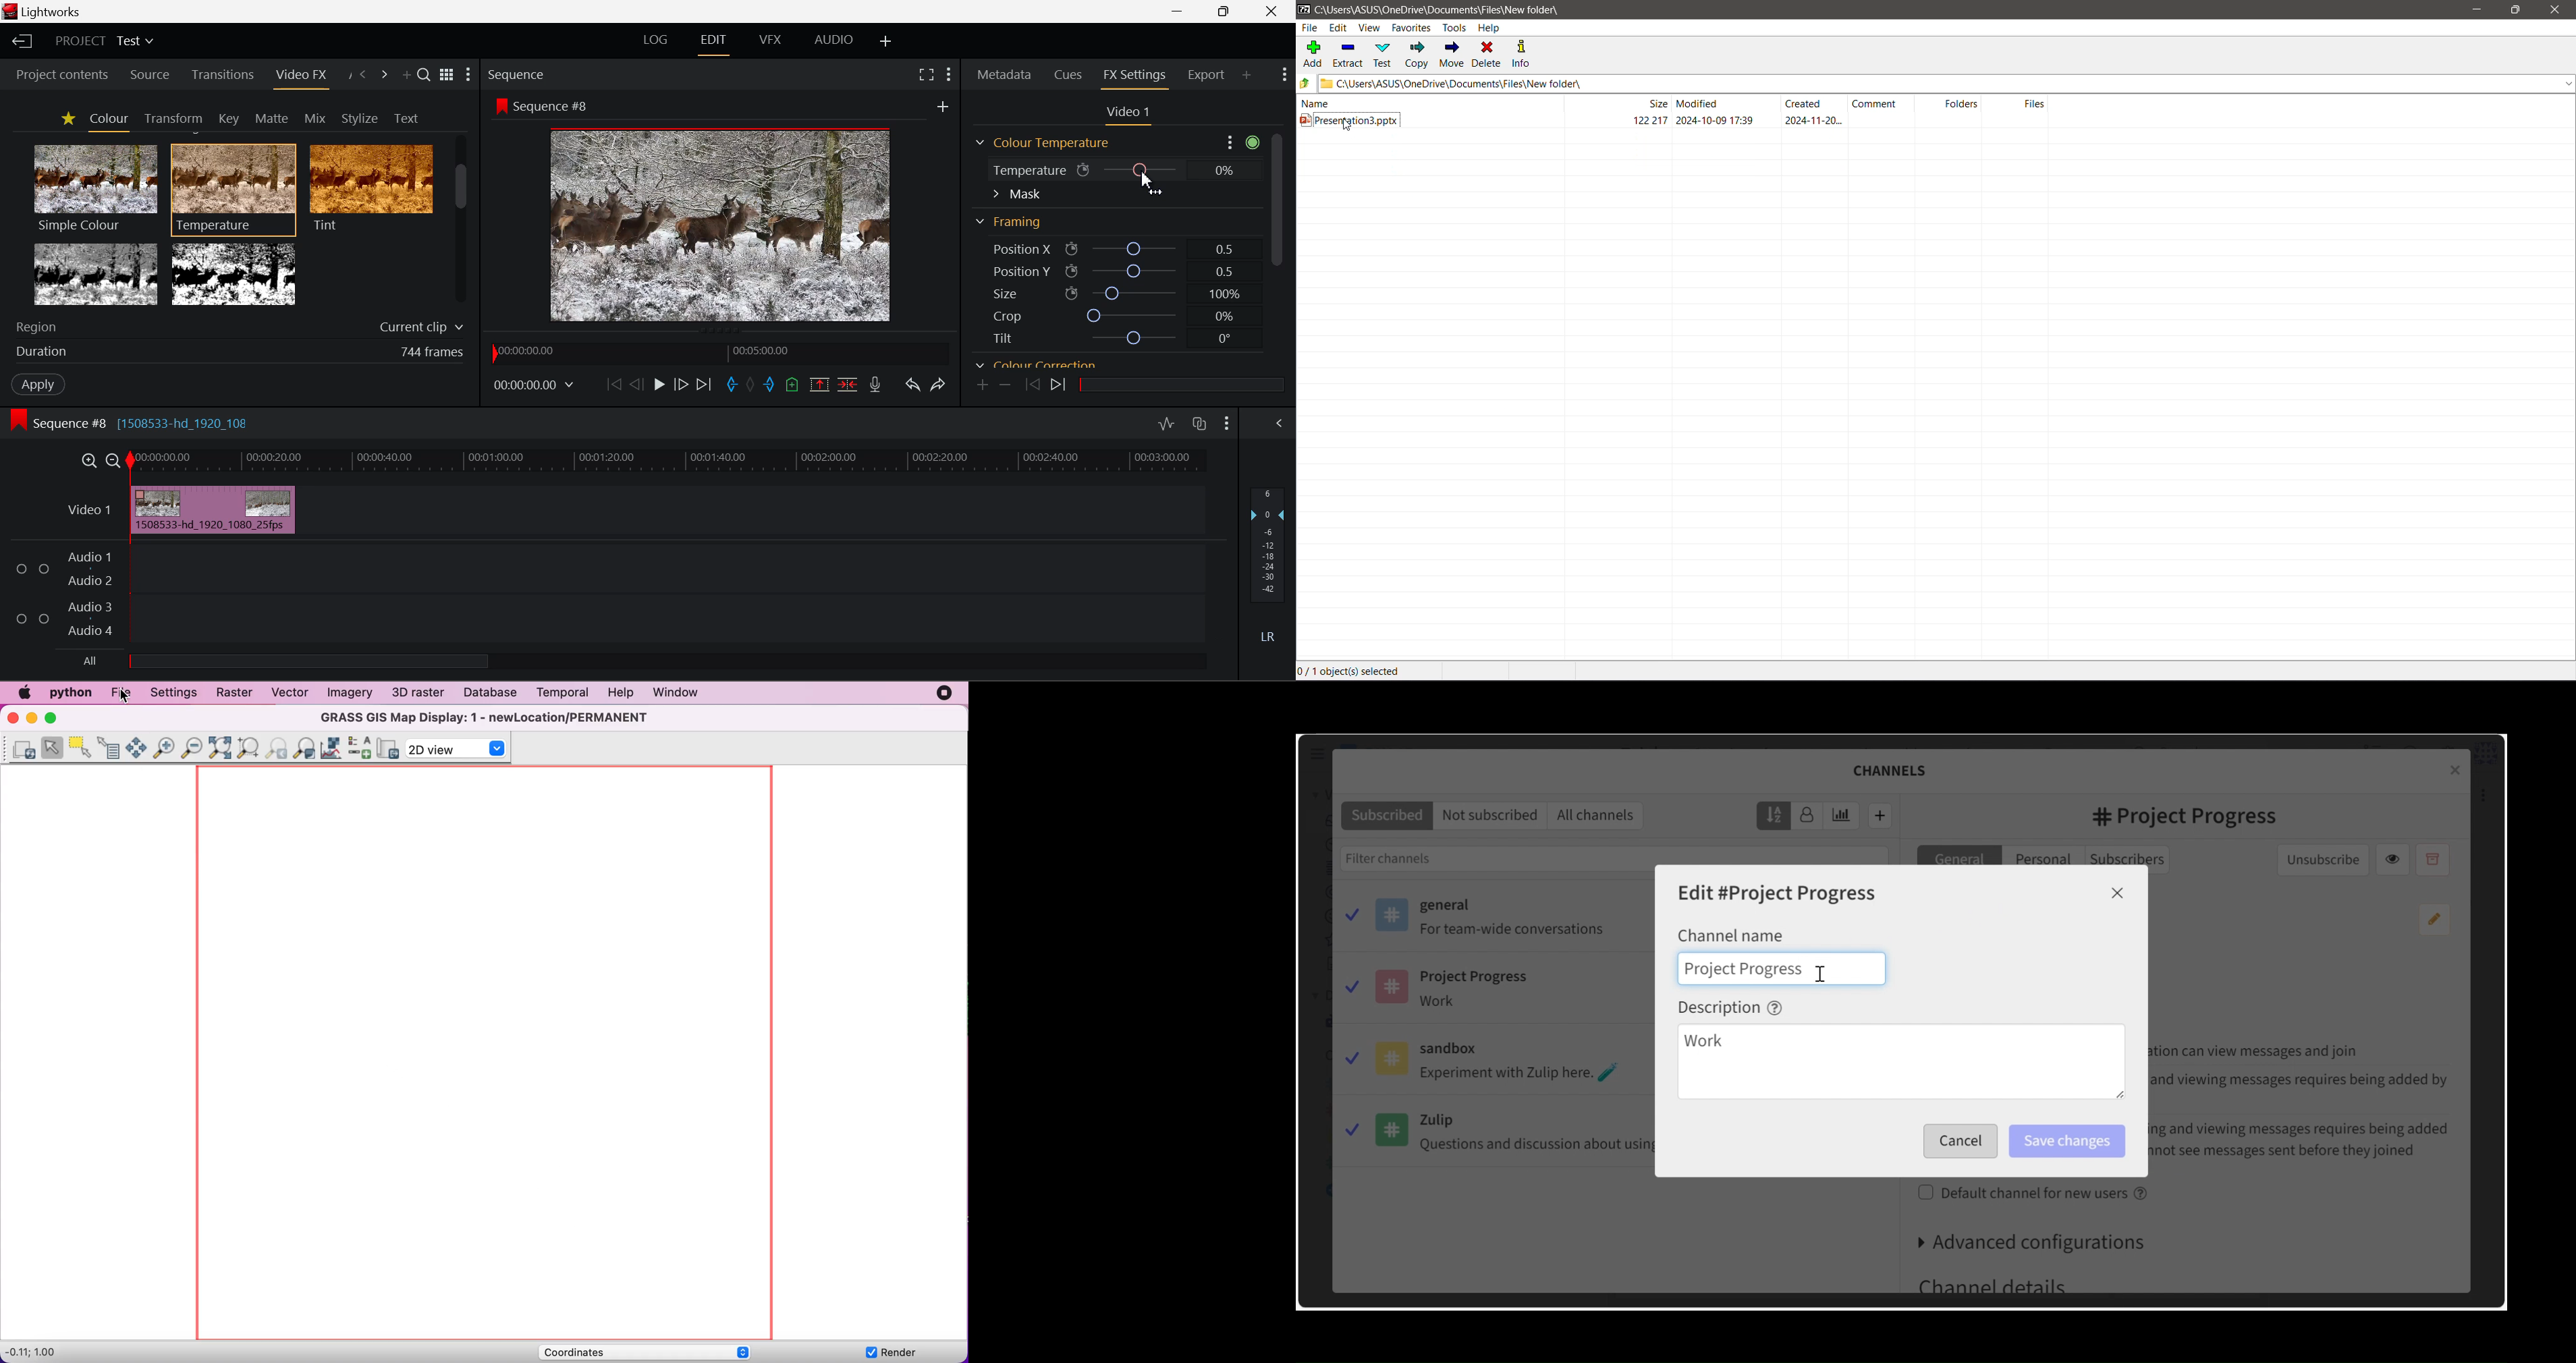 The height and width of the screenshot is (1372, 2576). What do you see at coordinates (309, 660) in the screenshot?
I see `all Audio` at bounding box center [309, 660].